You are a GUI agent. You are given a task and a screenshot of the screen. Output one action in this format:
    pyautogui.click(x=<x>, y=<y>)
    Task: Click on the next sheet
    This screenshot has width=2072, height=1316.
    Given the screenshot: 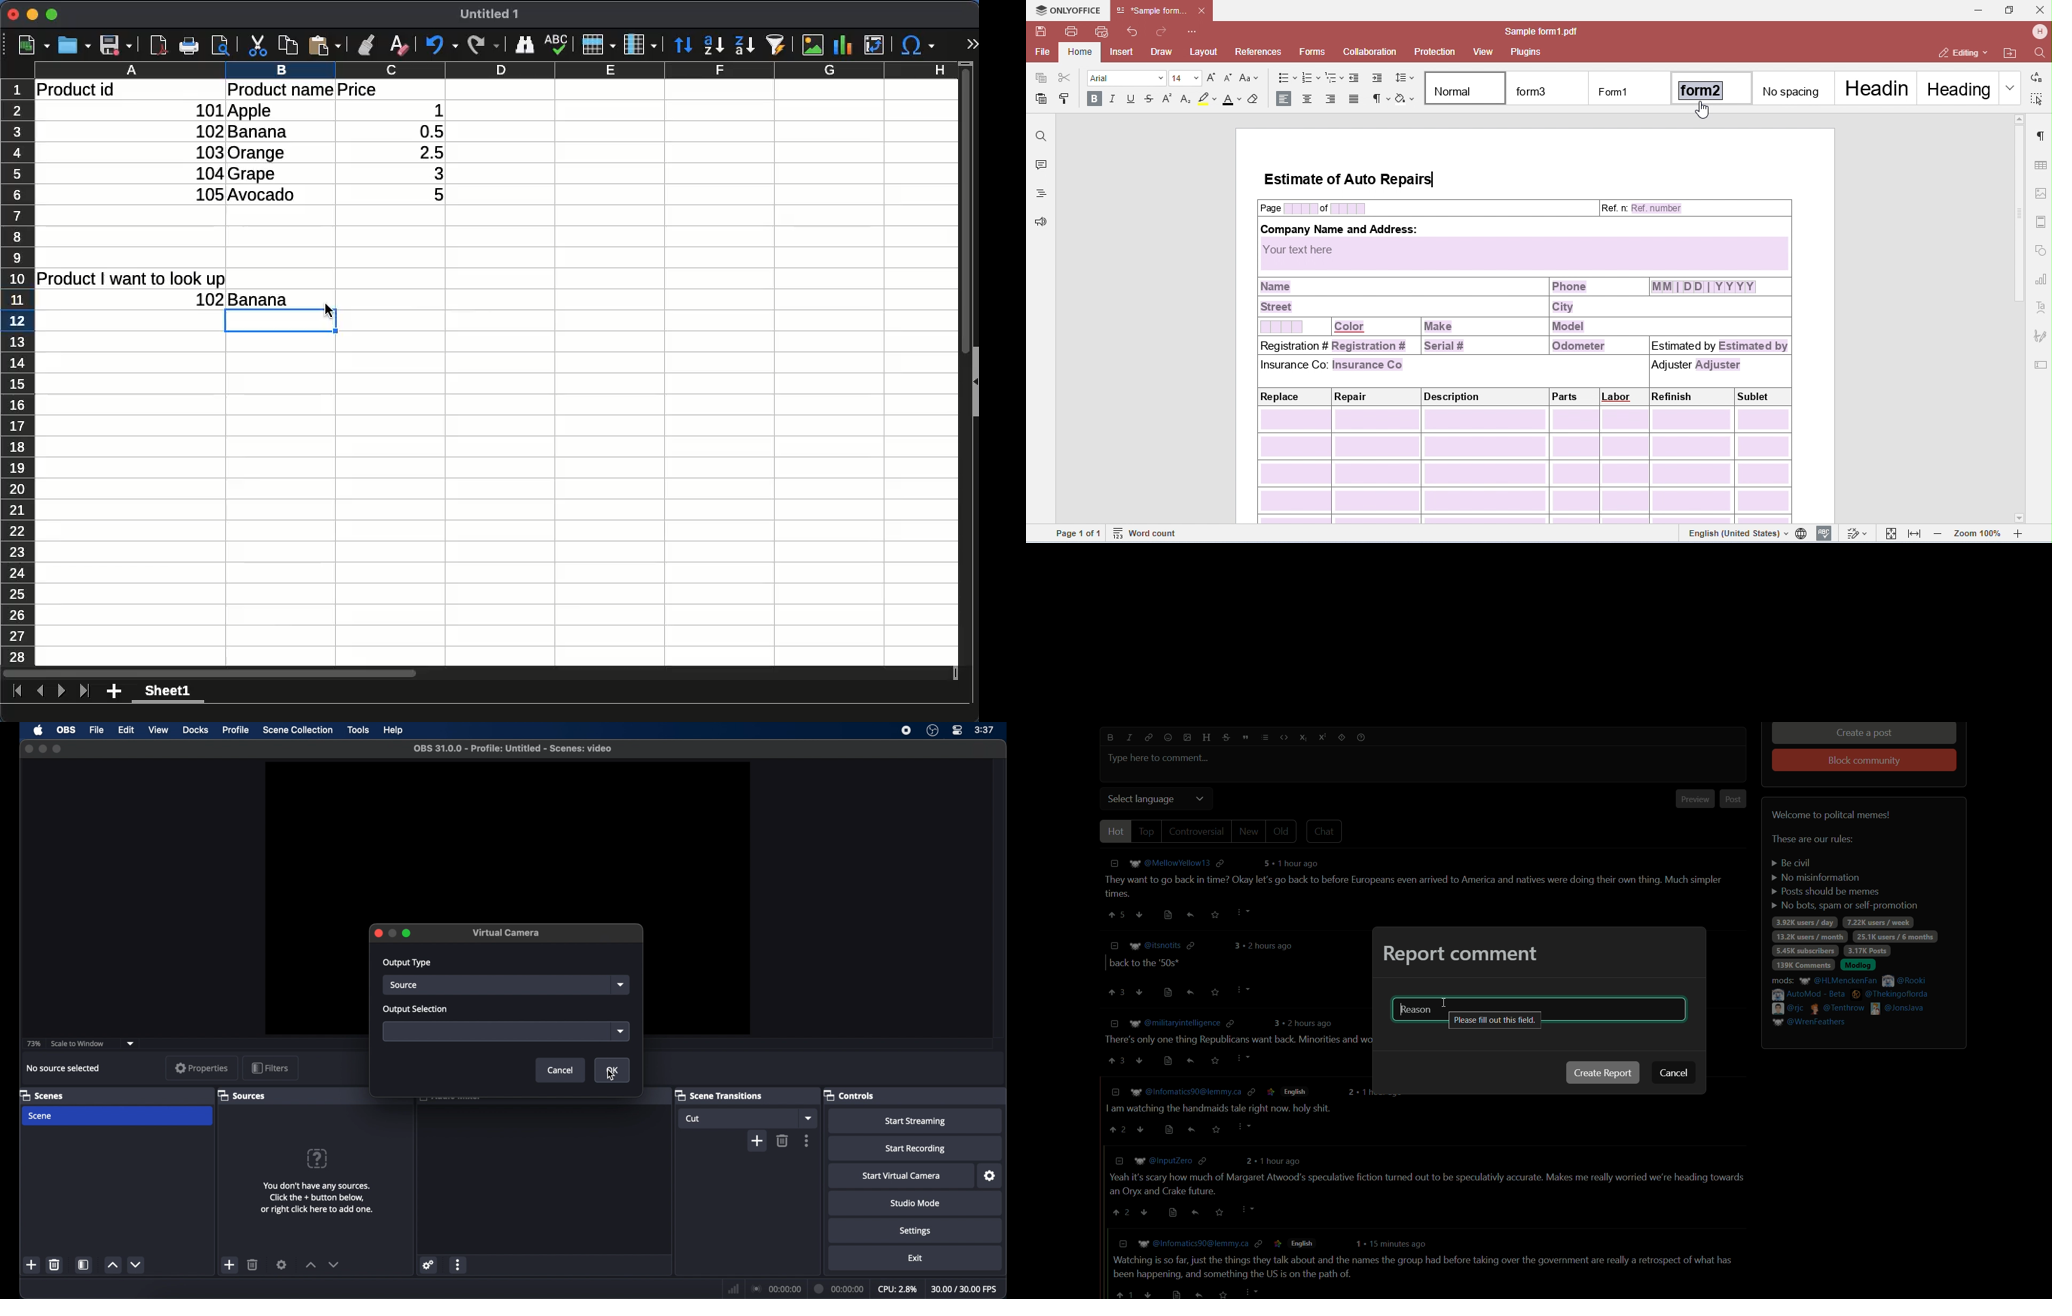 What is the action you would take?
    pyautogui.click(x=61, y=691)
    